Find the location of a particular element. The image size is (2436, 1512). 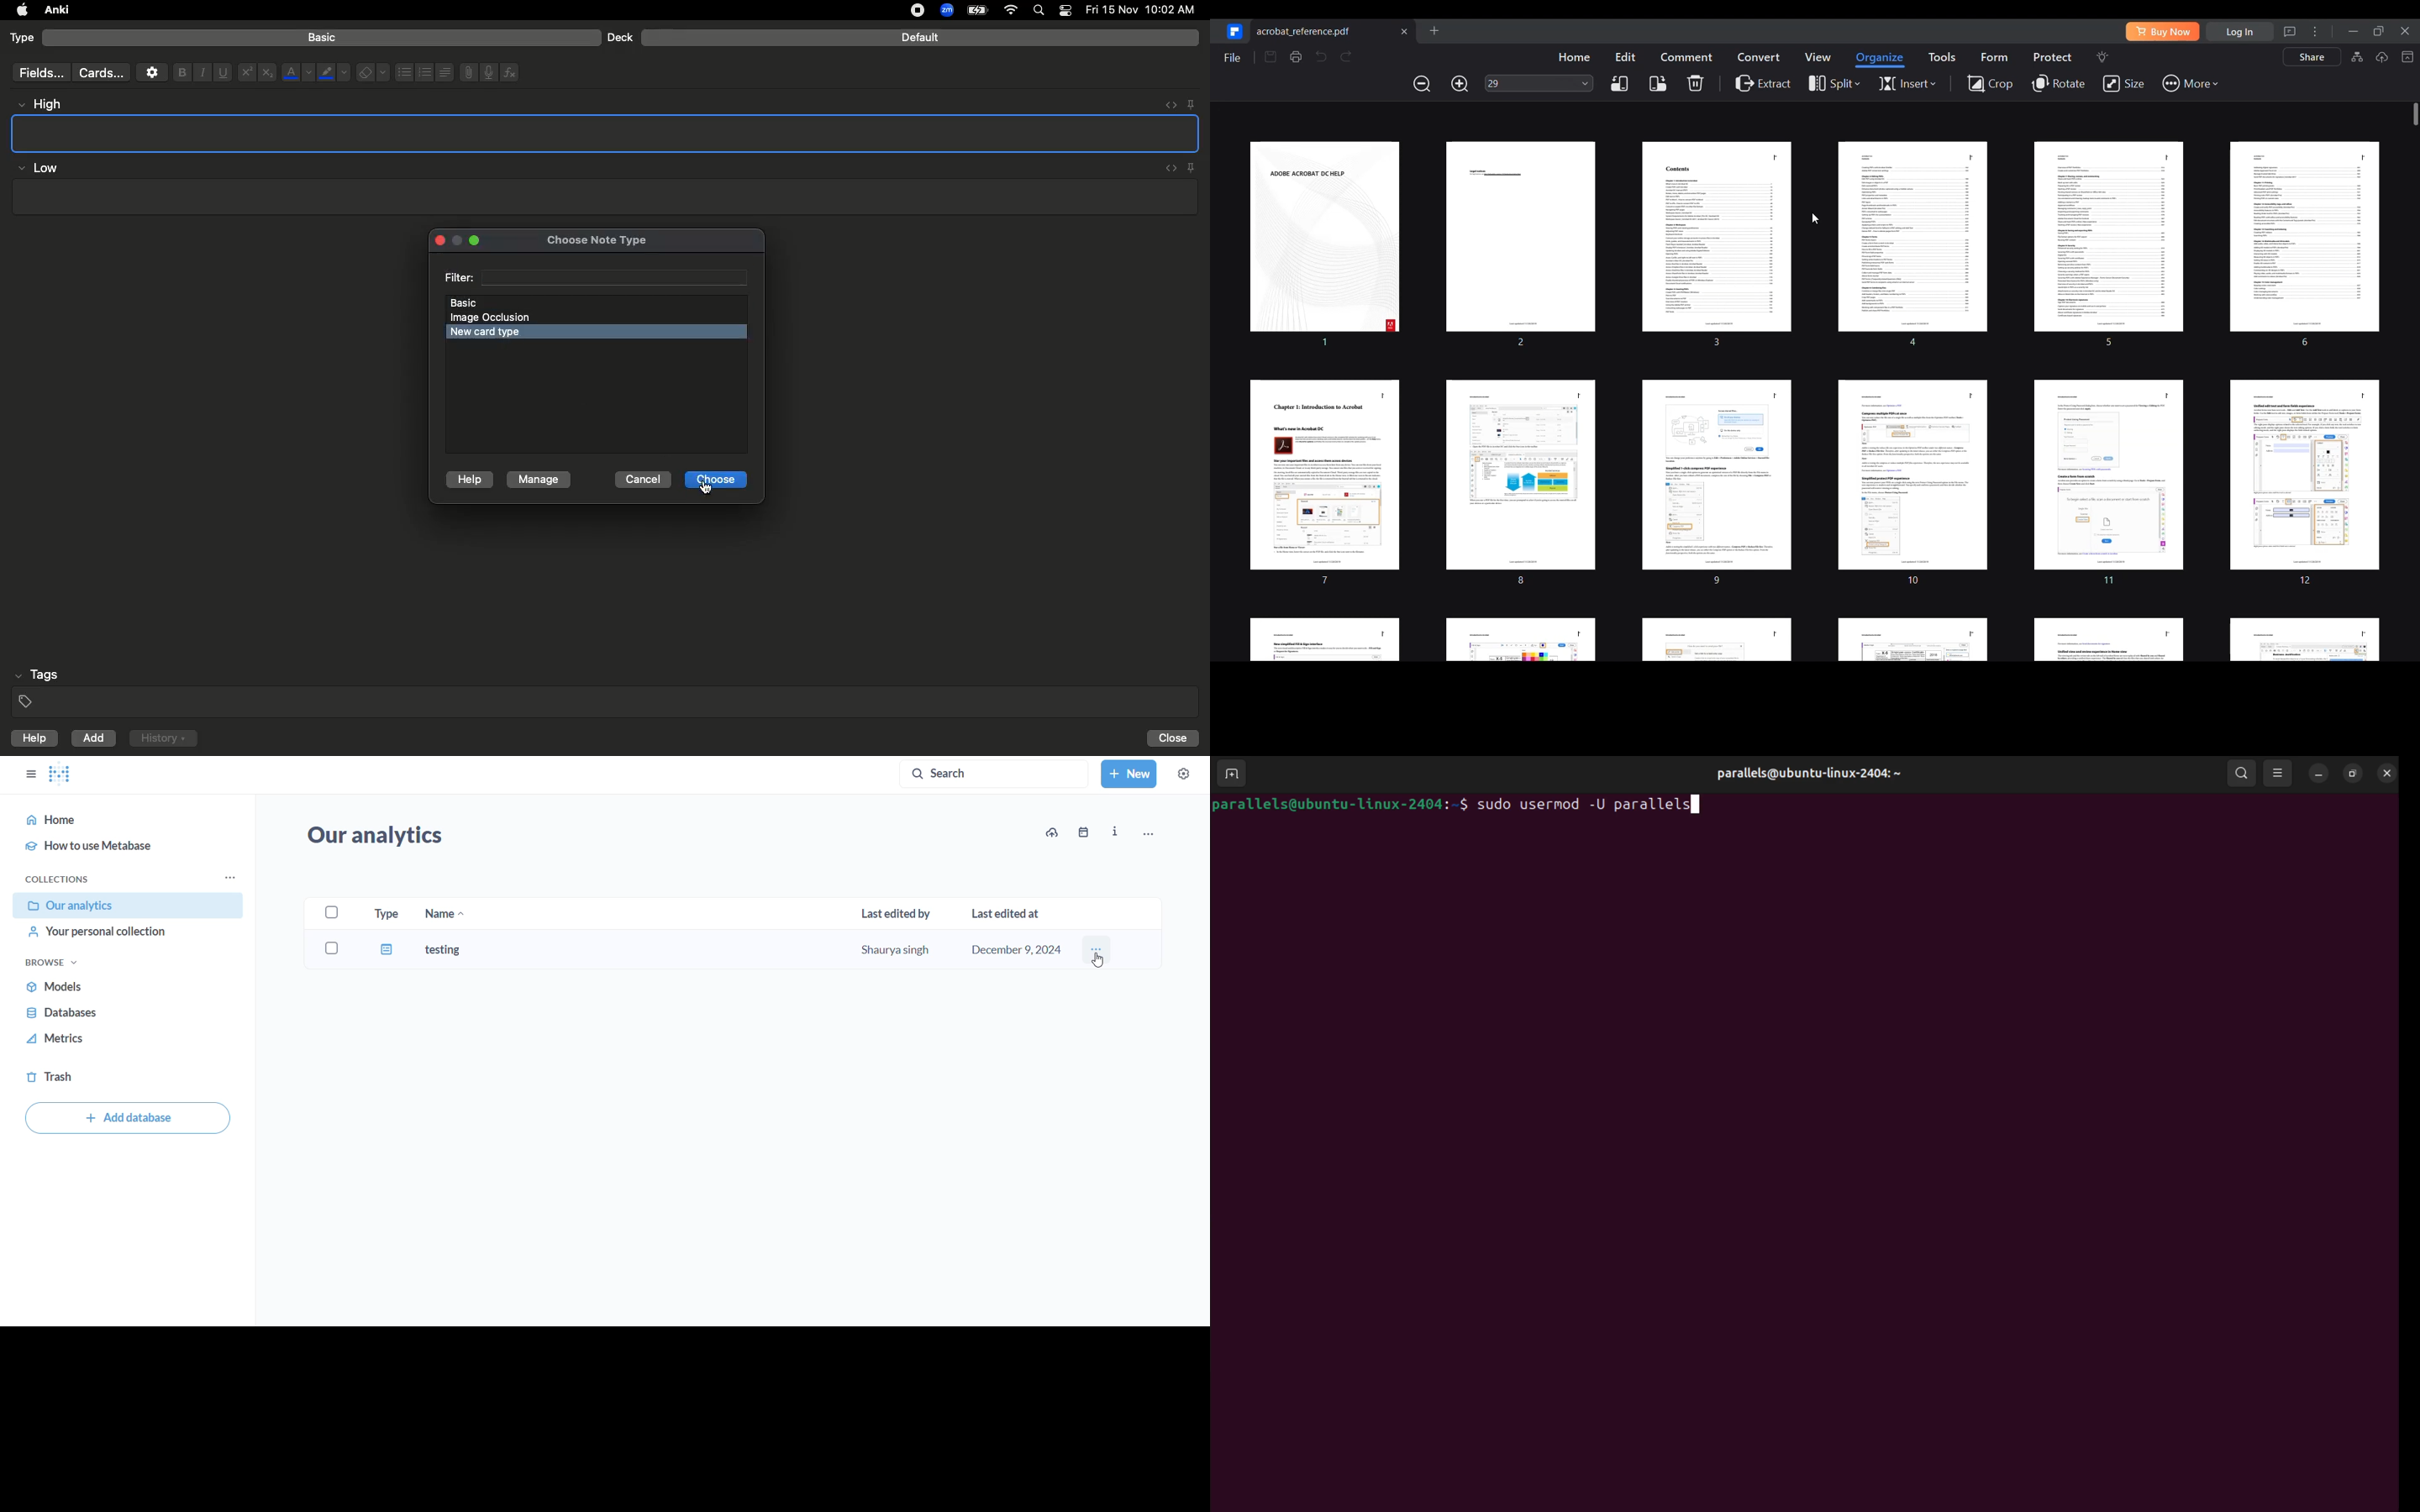

Choose note type is located at coordinates (579, 237).